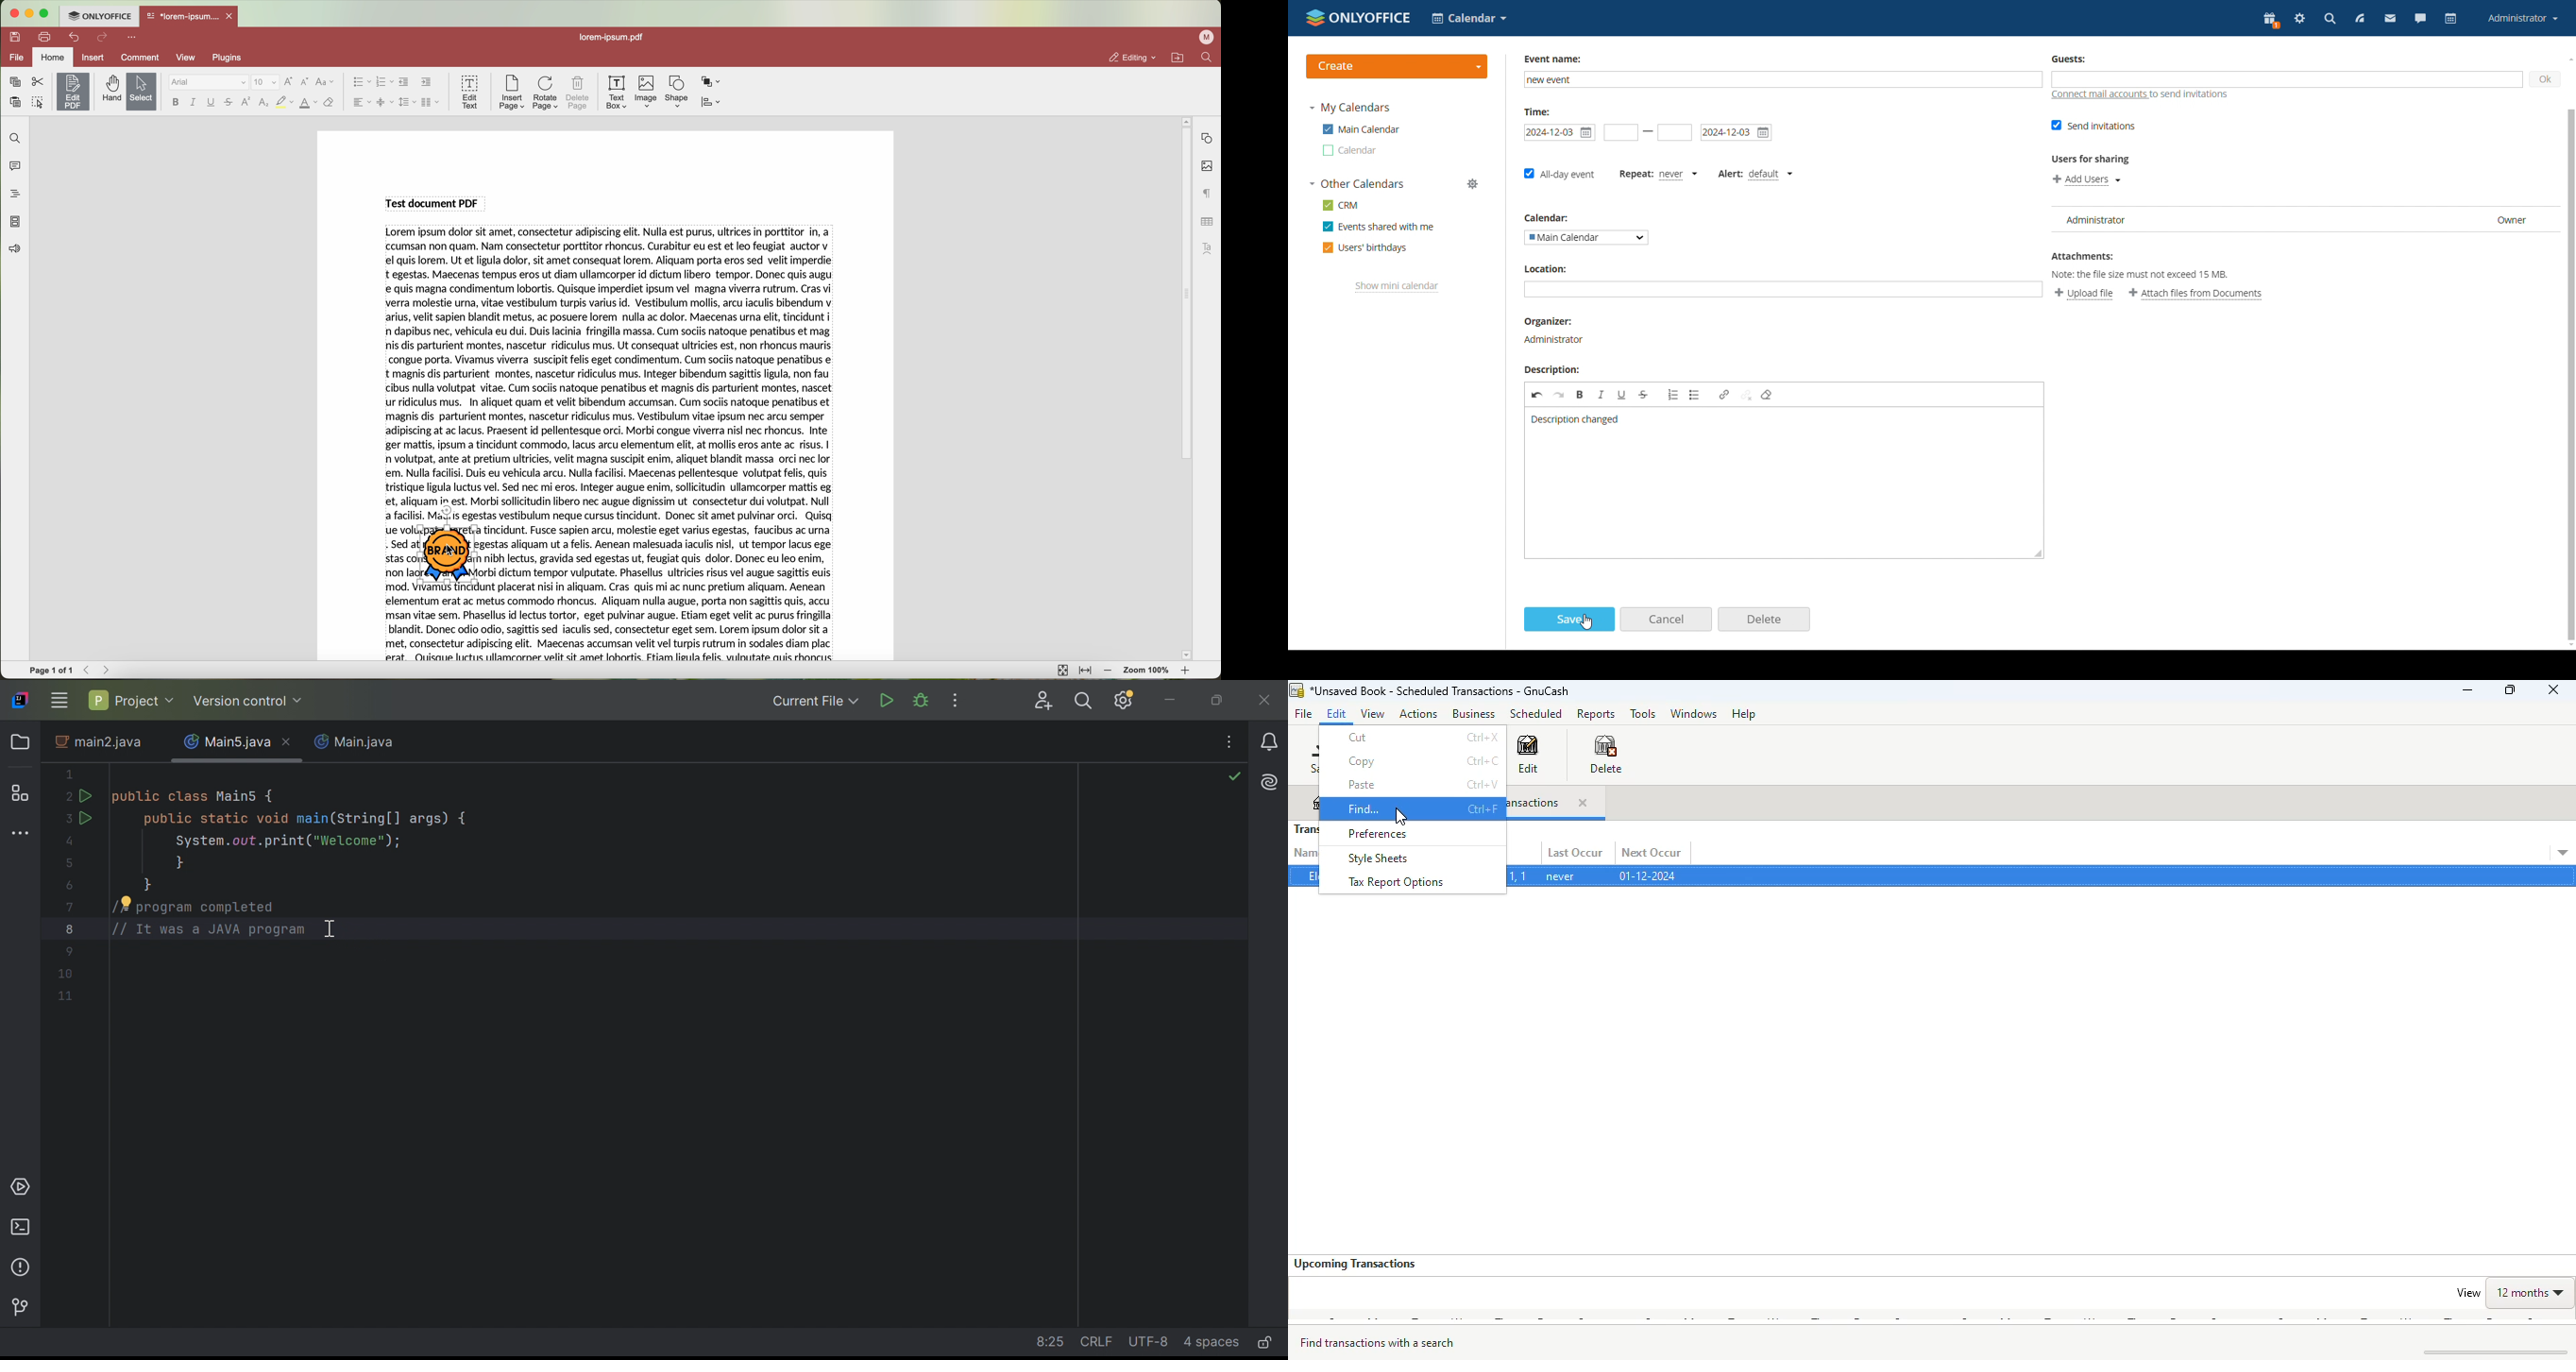 Image resolution: width=2576 pixels, height=1372 pixels. What do you see at coordinates (14, 250) in the screenshot?
I see `feedback & support` at bounding box center [14, 250].